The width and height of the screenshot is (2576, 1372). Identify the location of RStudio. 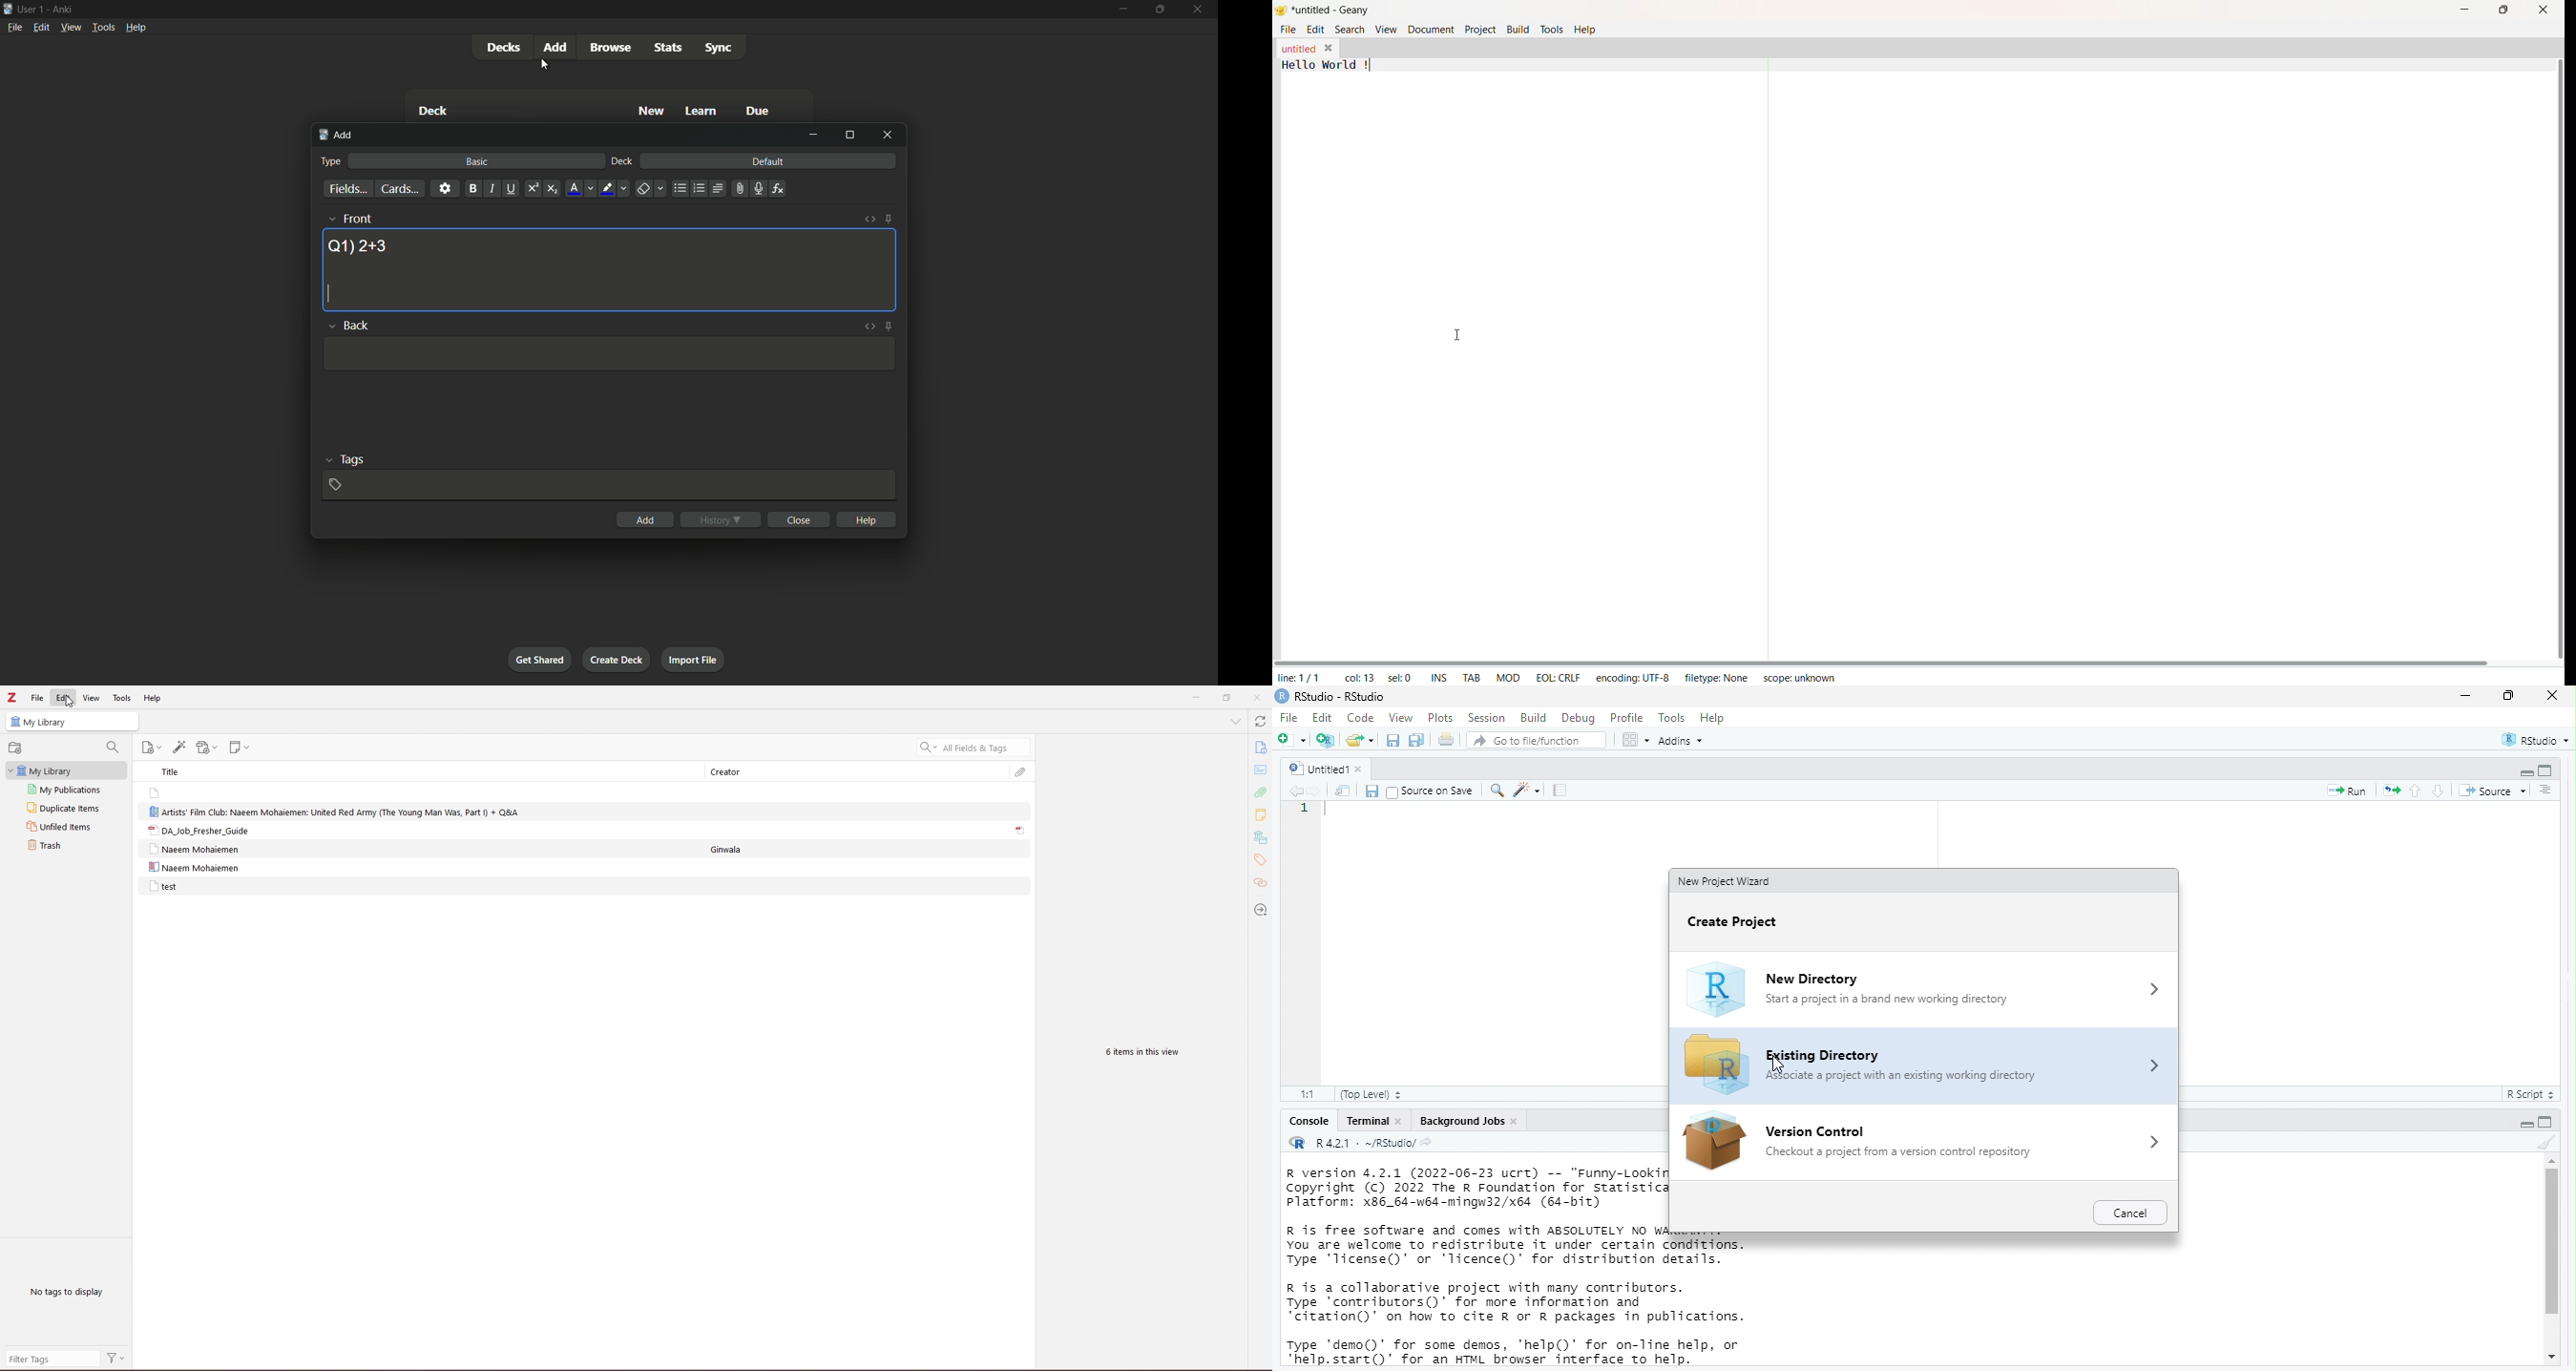
(2537, 736).